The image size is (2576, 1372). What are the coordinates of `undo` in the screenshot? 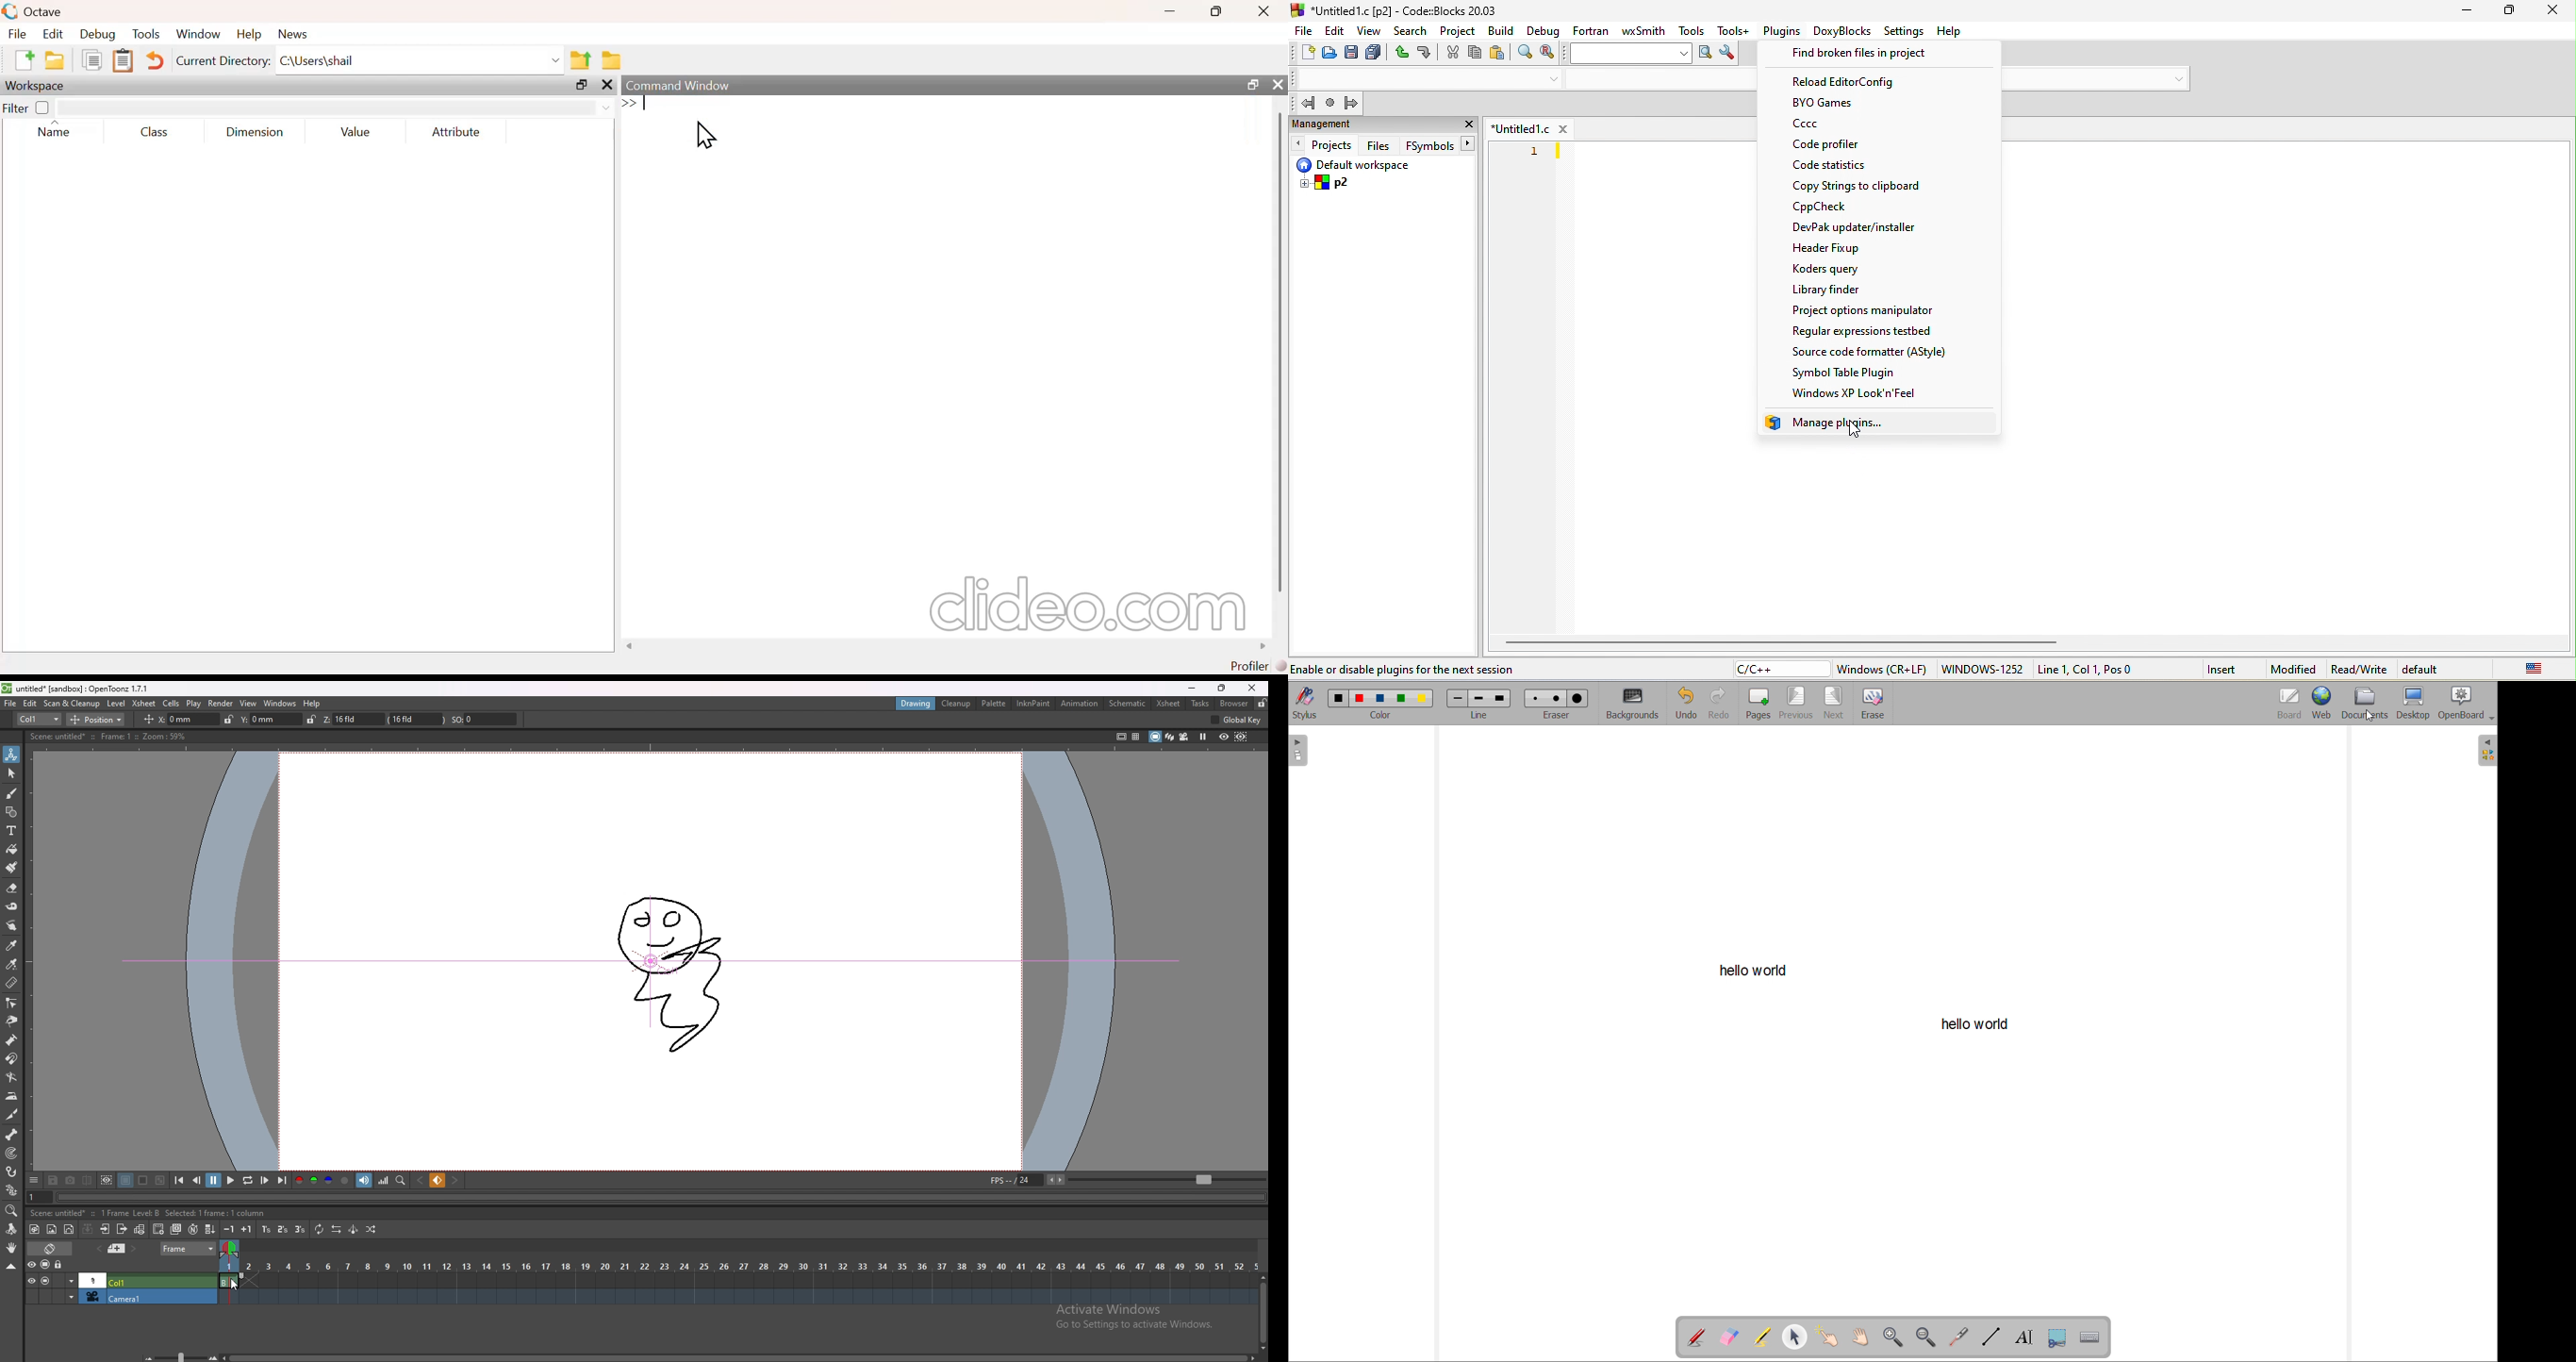 It's located at (158, 59).